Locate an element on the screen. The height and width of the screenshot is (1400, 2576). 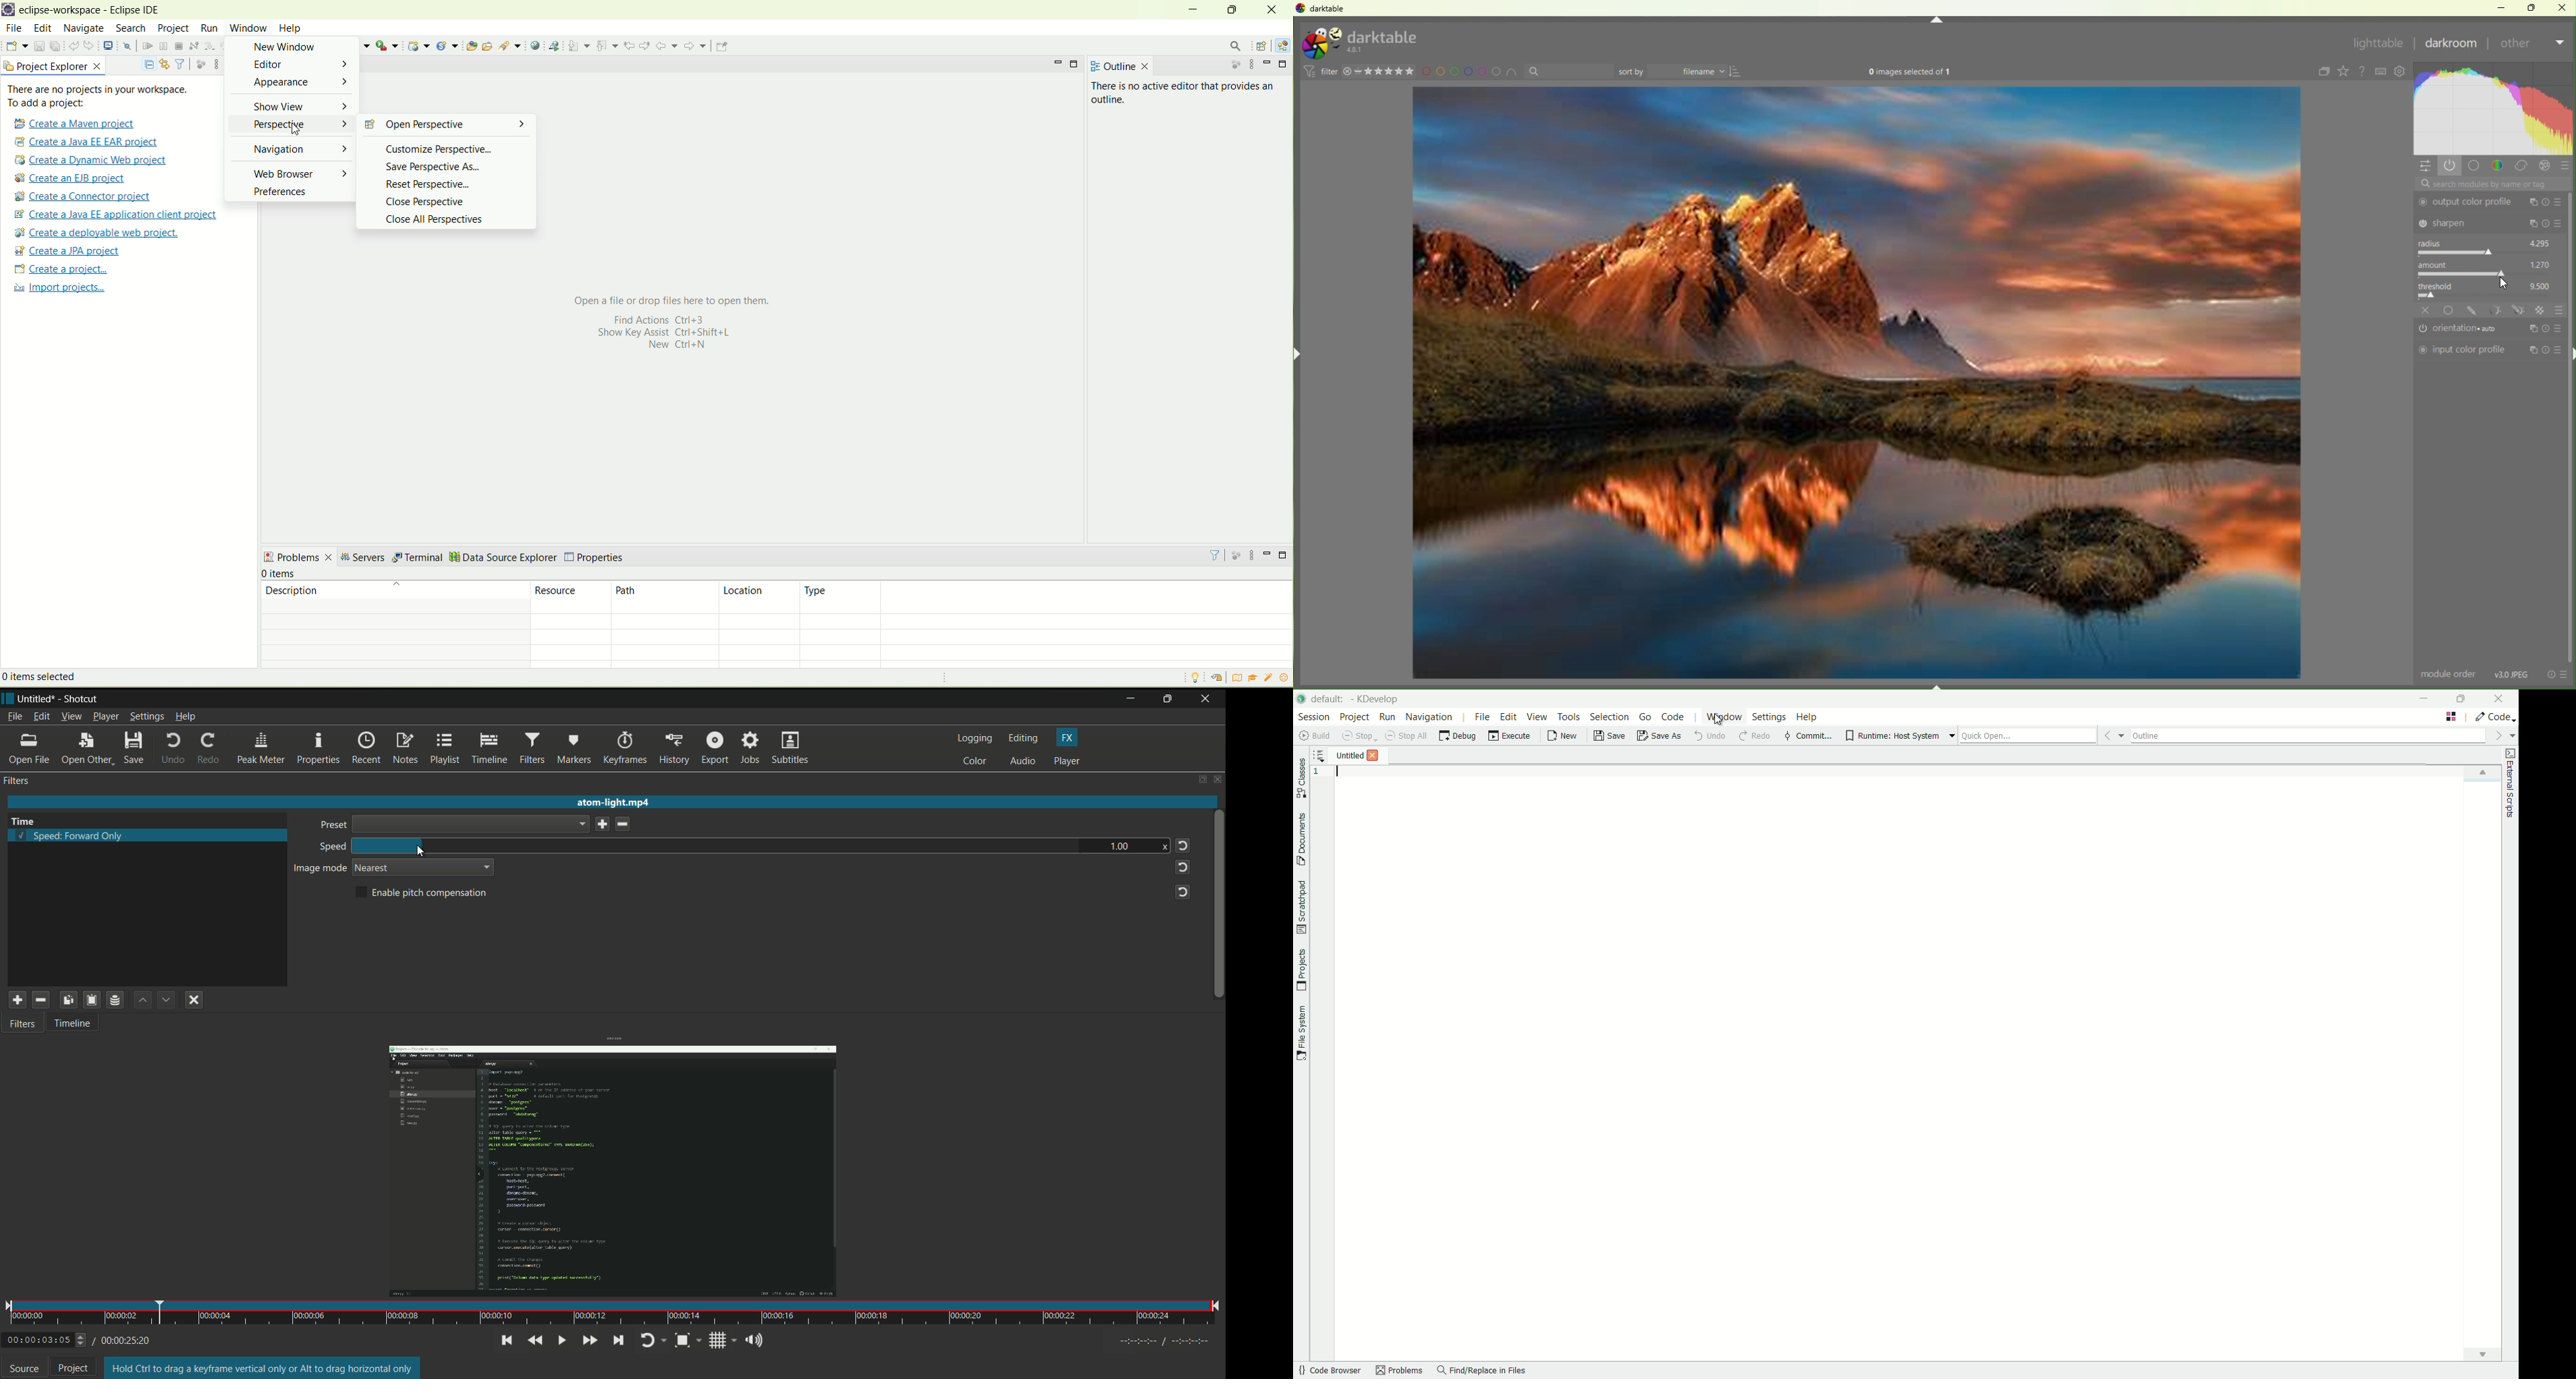
icon is located at coordinates (1308, 71).